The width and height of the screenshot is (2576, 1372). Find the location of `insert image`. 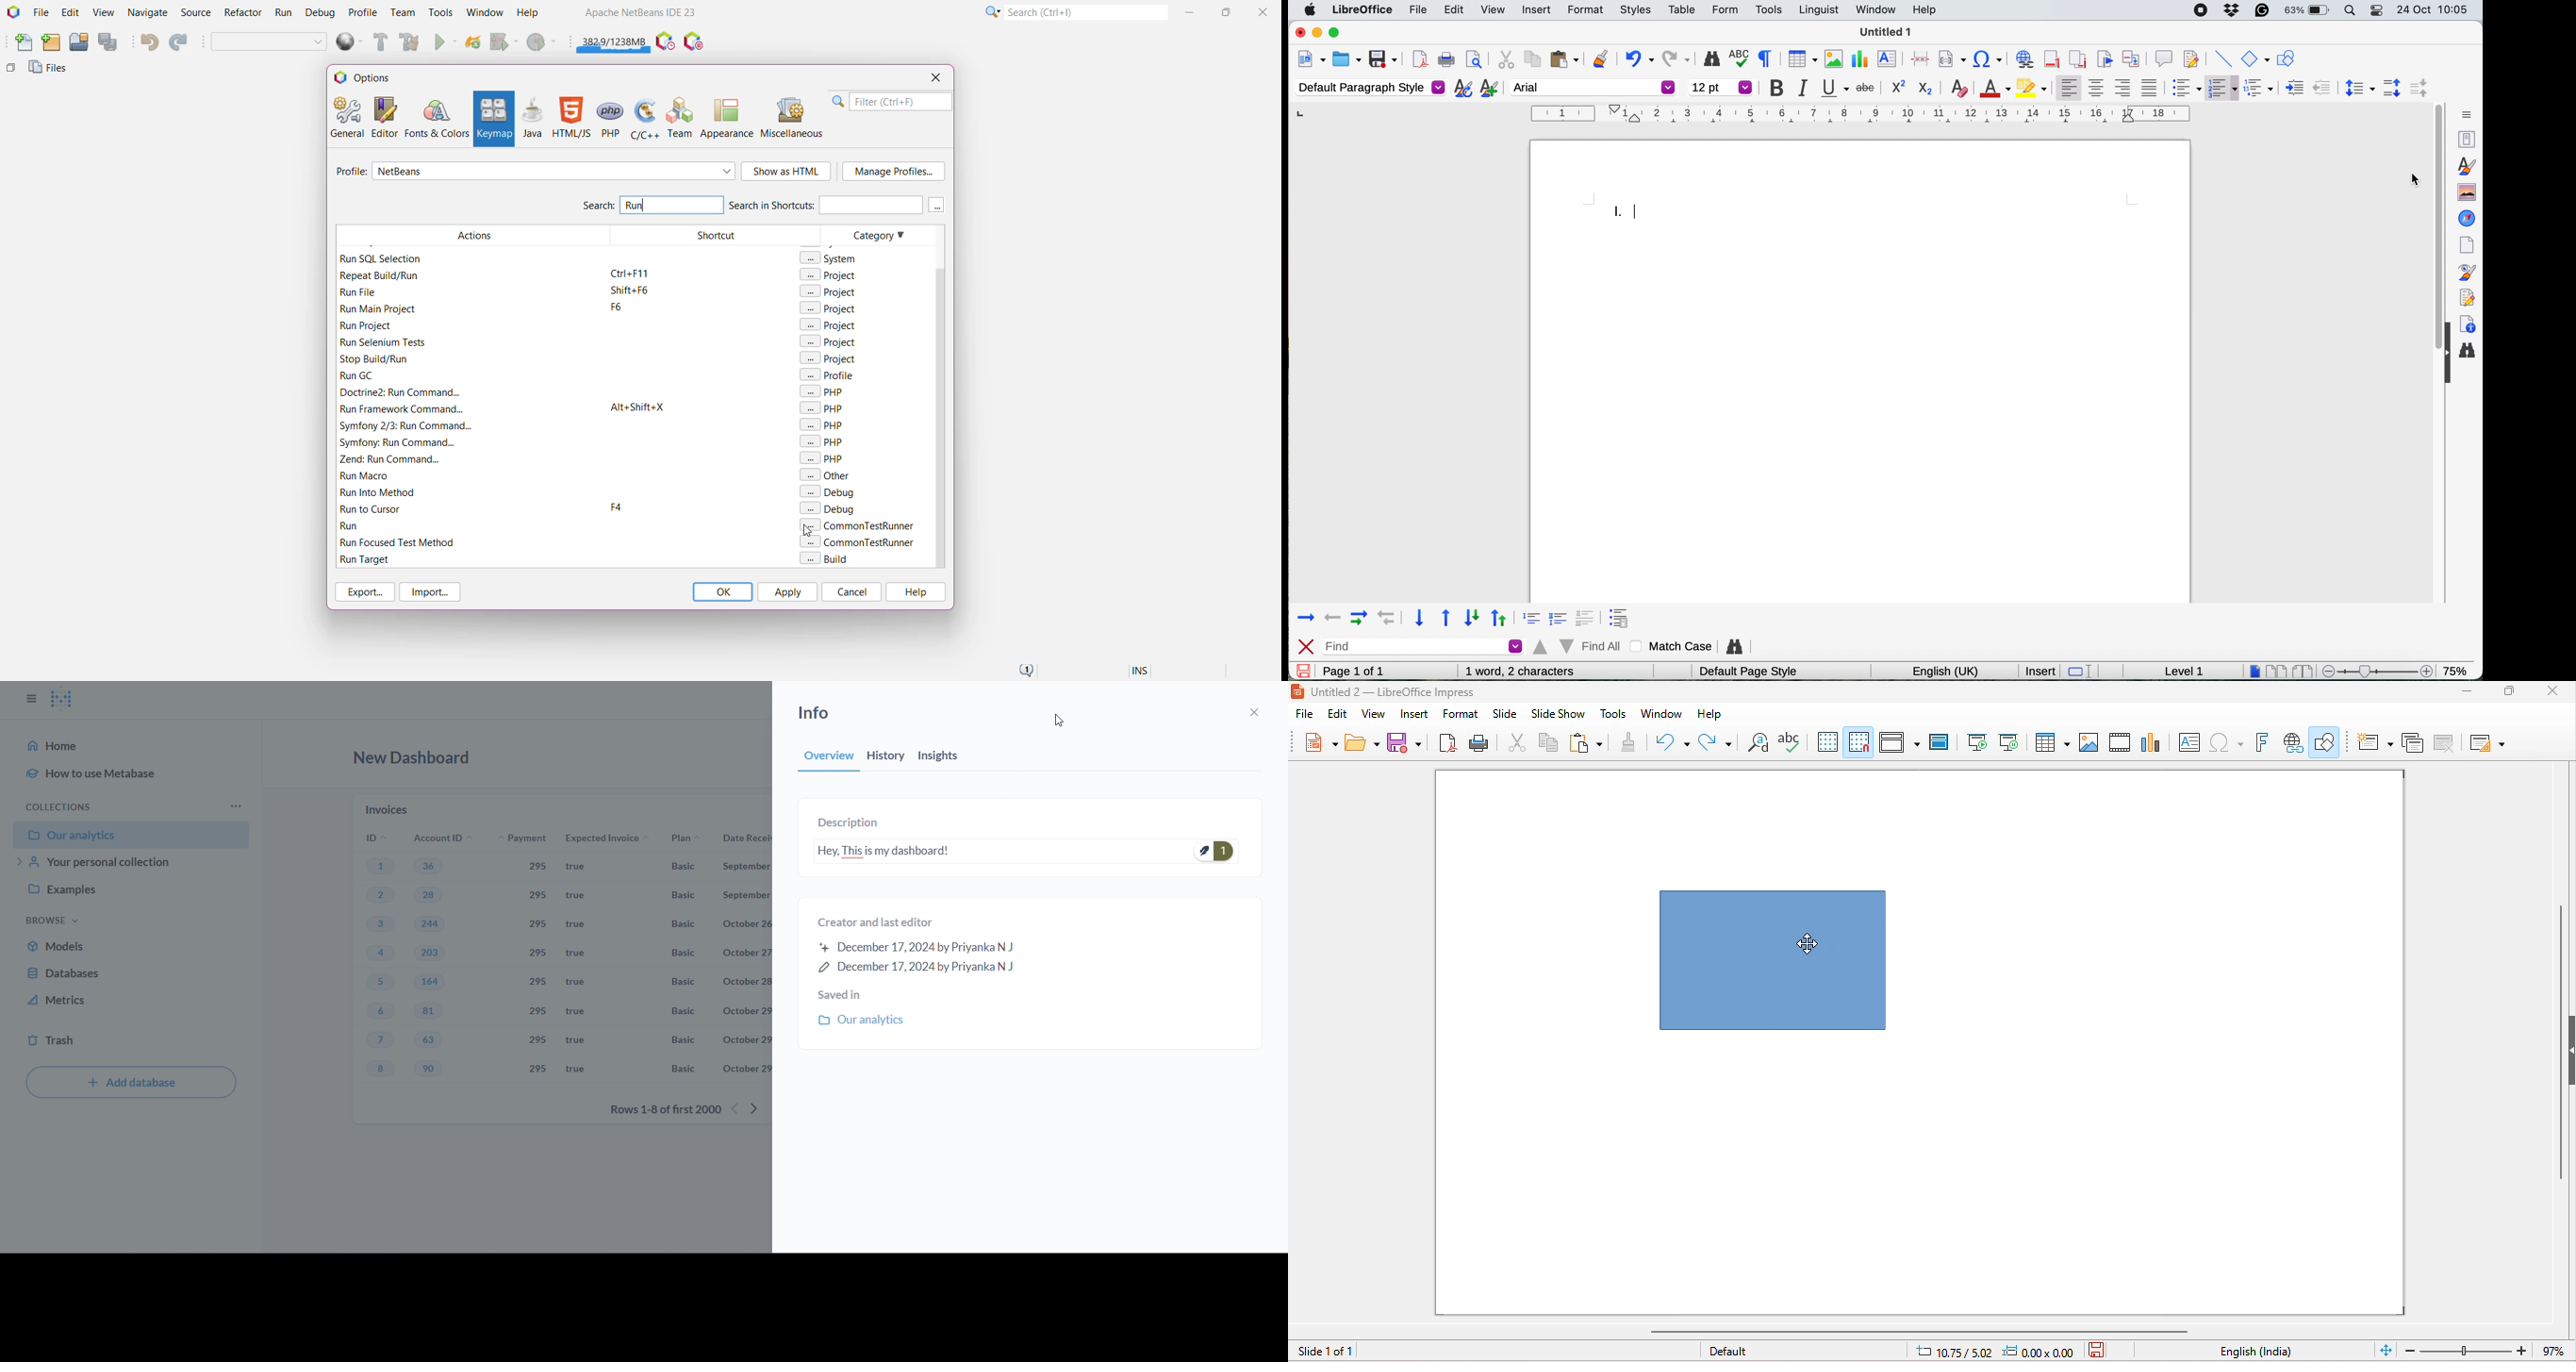

insert image is located at coordinates (1832, 58).